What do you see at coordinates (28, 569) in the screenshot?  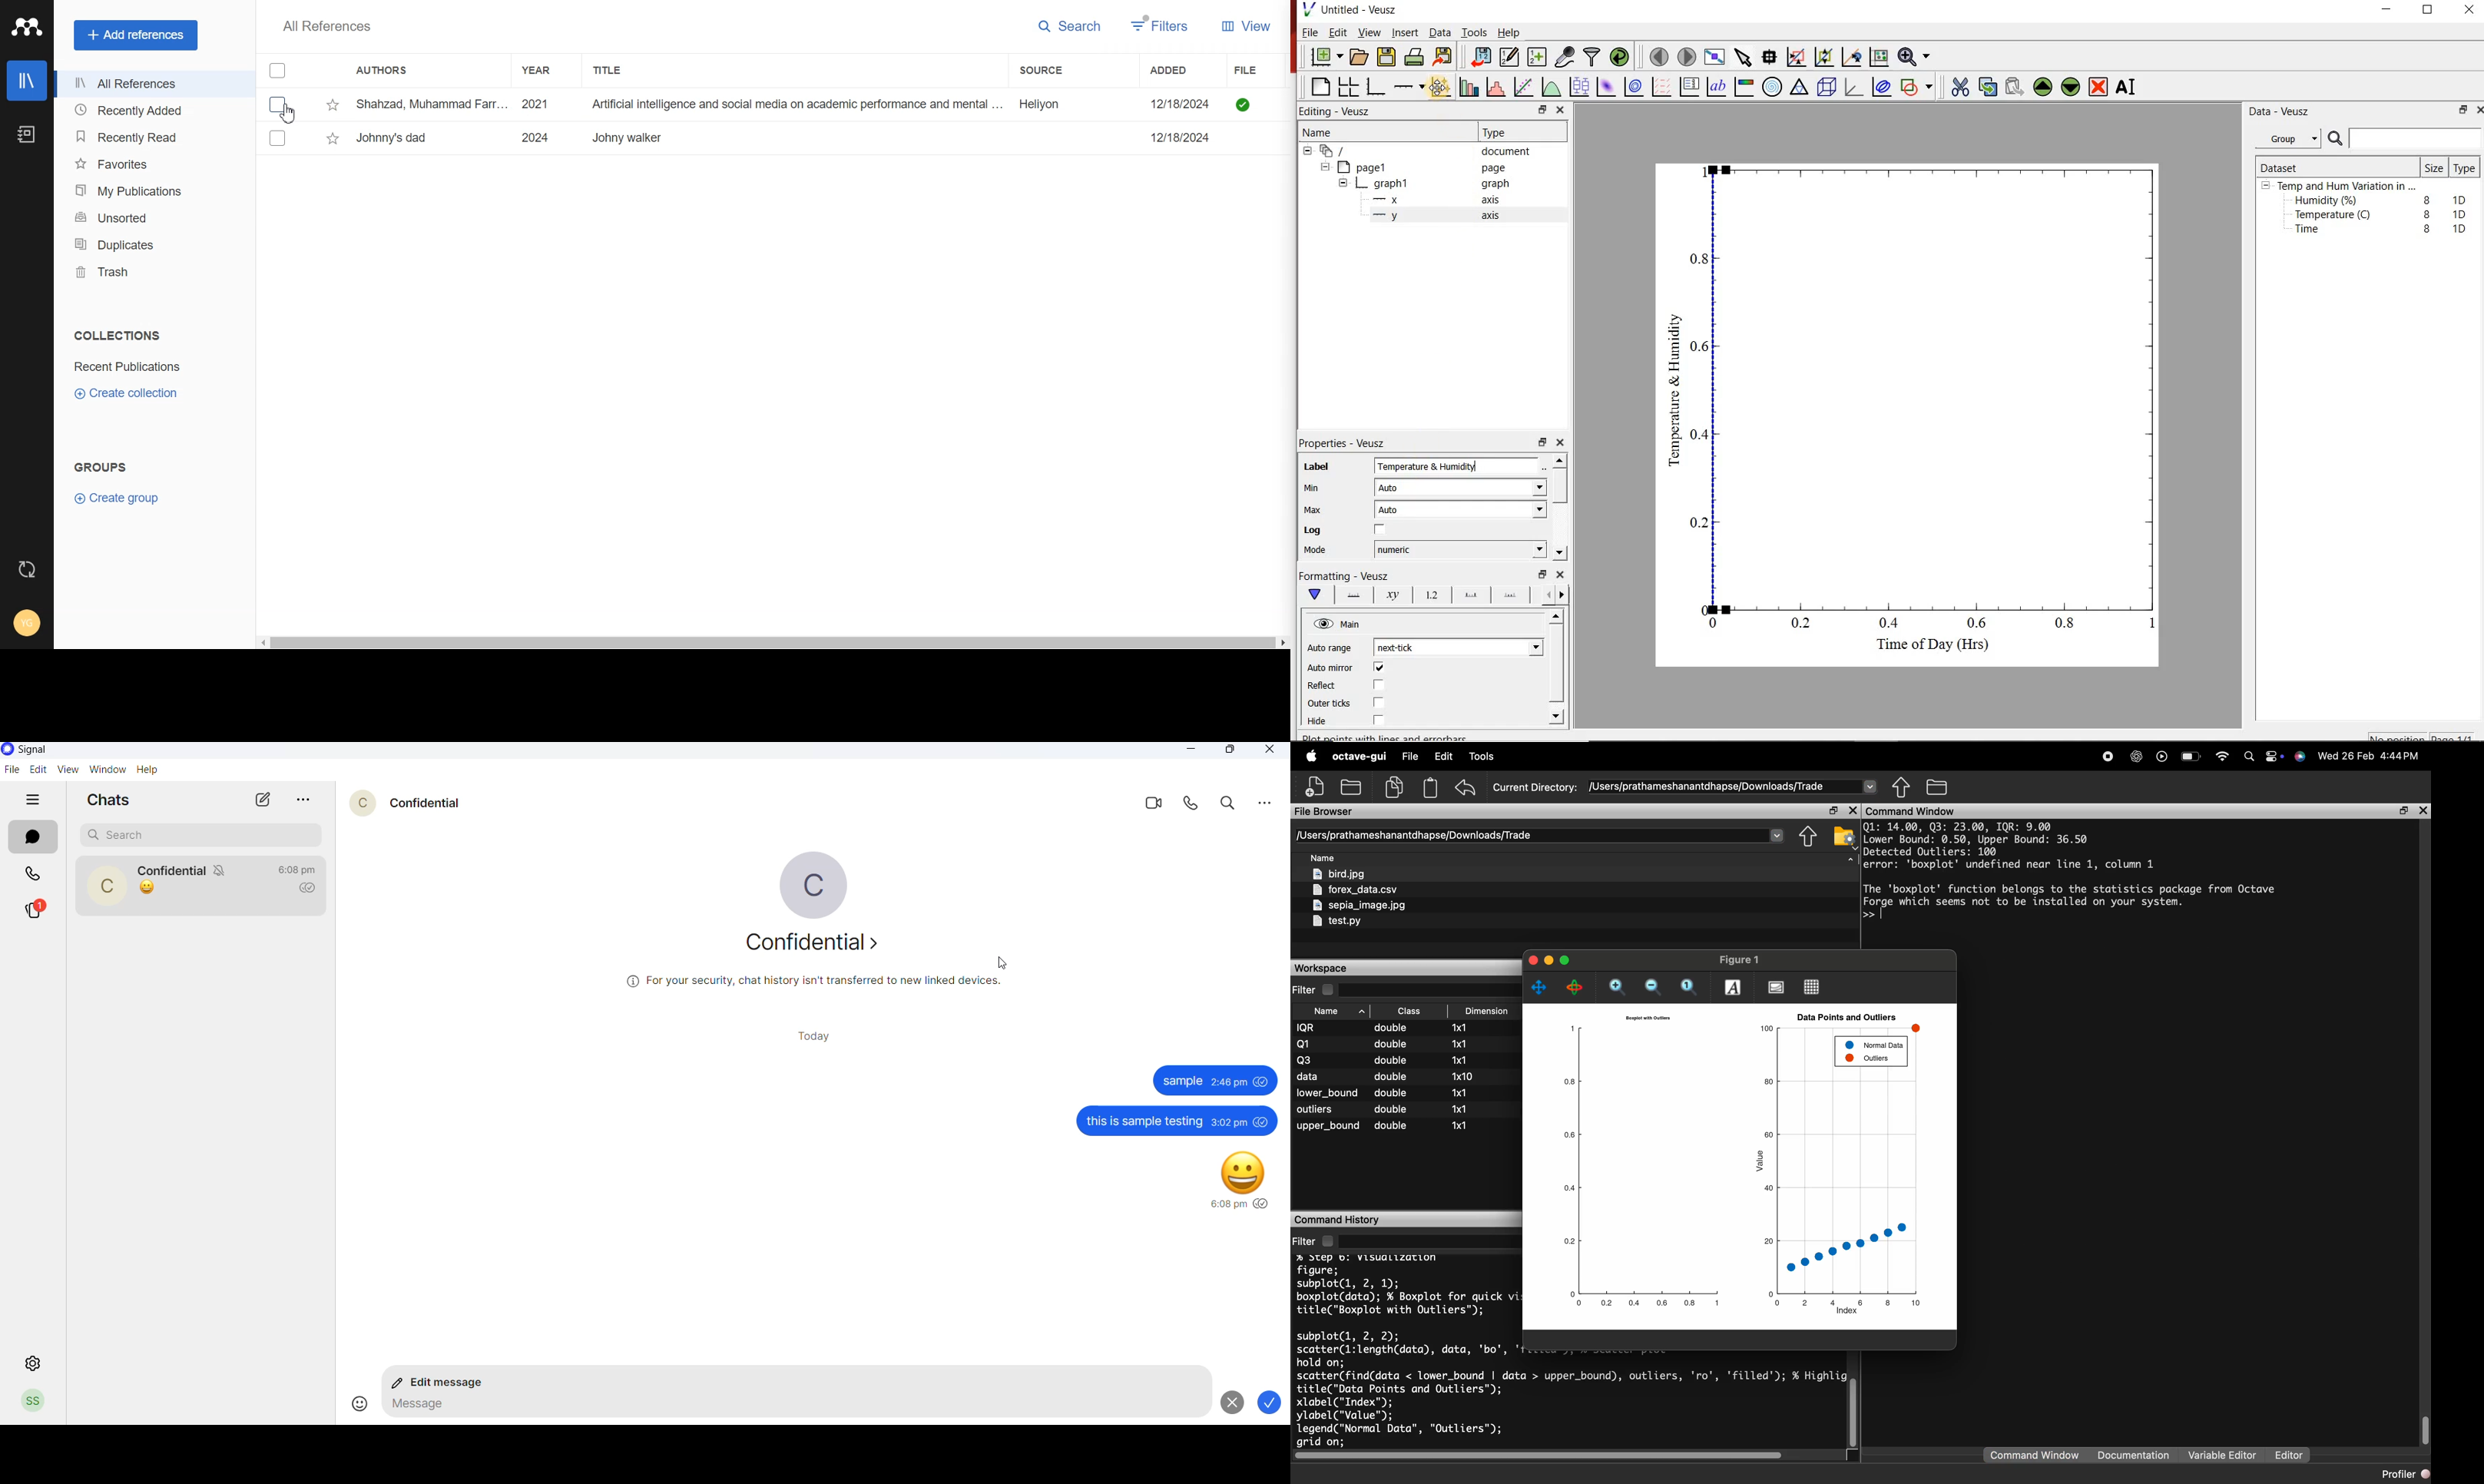 I see `Auto Sync` at bounding box center [28, 569].